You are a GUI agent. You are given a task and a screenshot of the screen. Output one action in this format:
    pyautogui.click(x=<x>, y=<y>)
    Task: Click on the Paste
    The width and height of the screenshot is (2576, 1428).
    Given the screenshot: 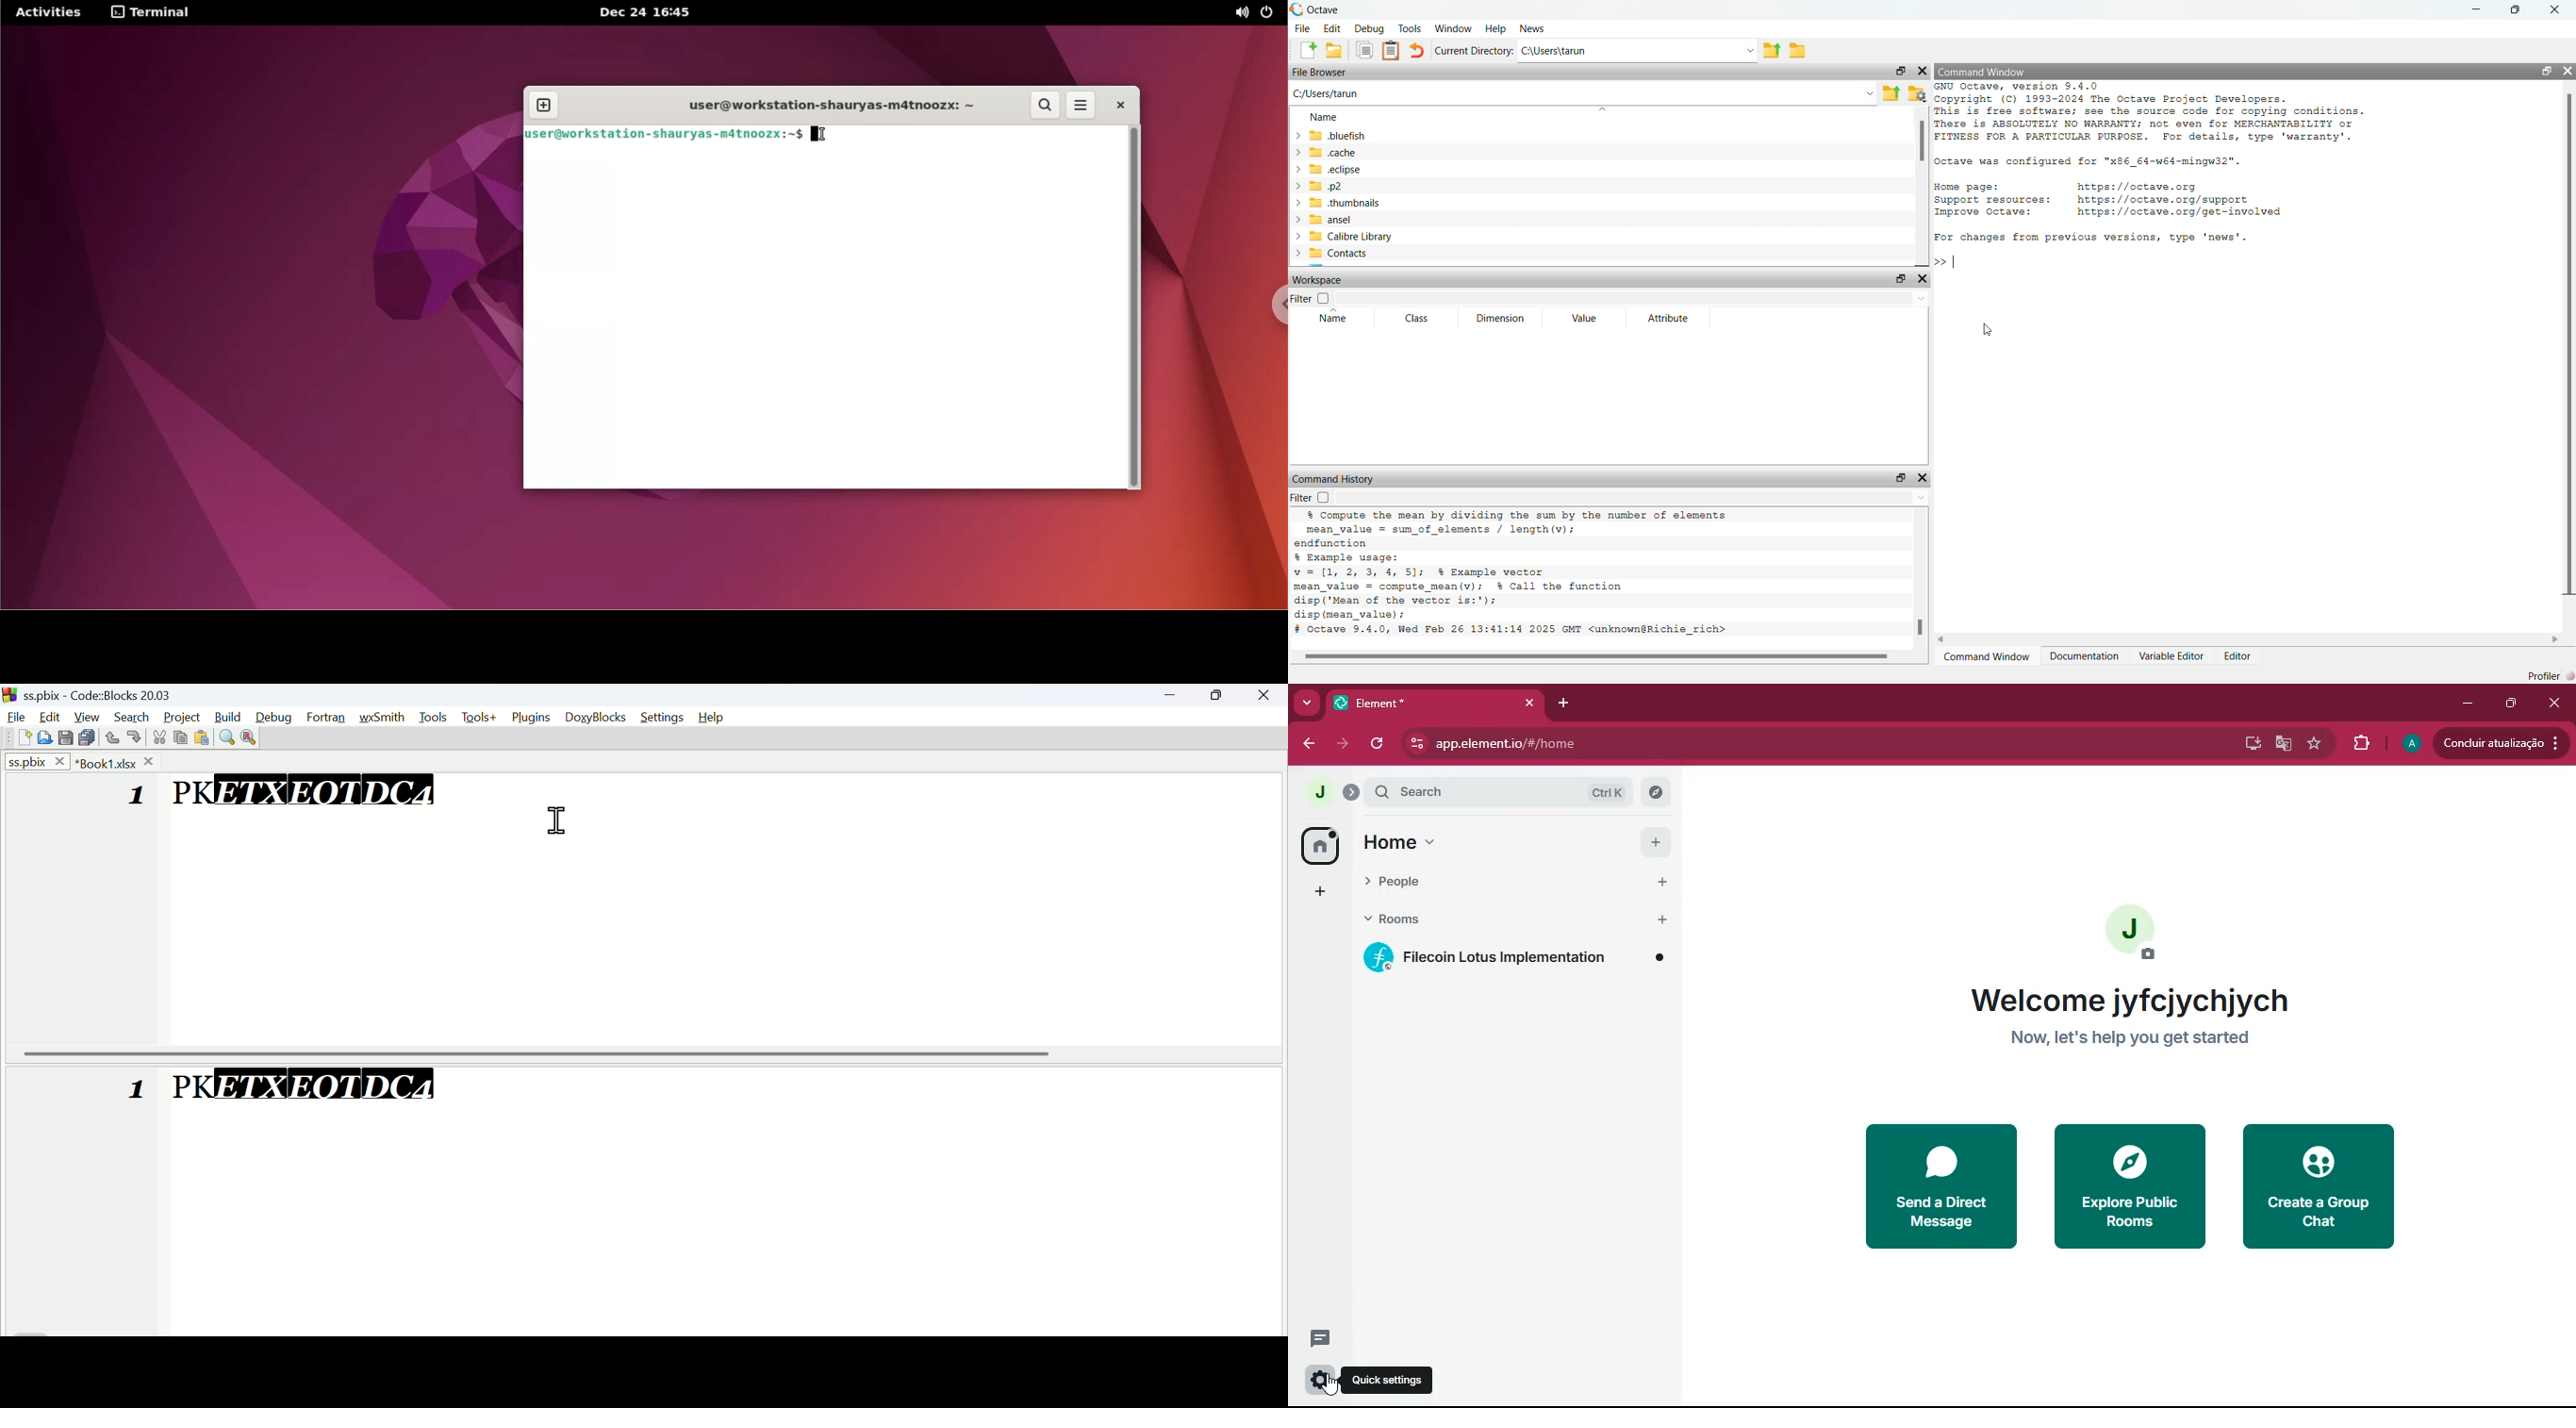 What is the action you would take?
    pyautogui.click(x=201, y=737)
    